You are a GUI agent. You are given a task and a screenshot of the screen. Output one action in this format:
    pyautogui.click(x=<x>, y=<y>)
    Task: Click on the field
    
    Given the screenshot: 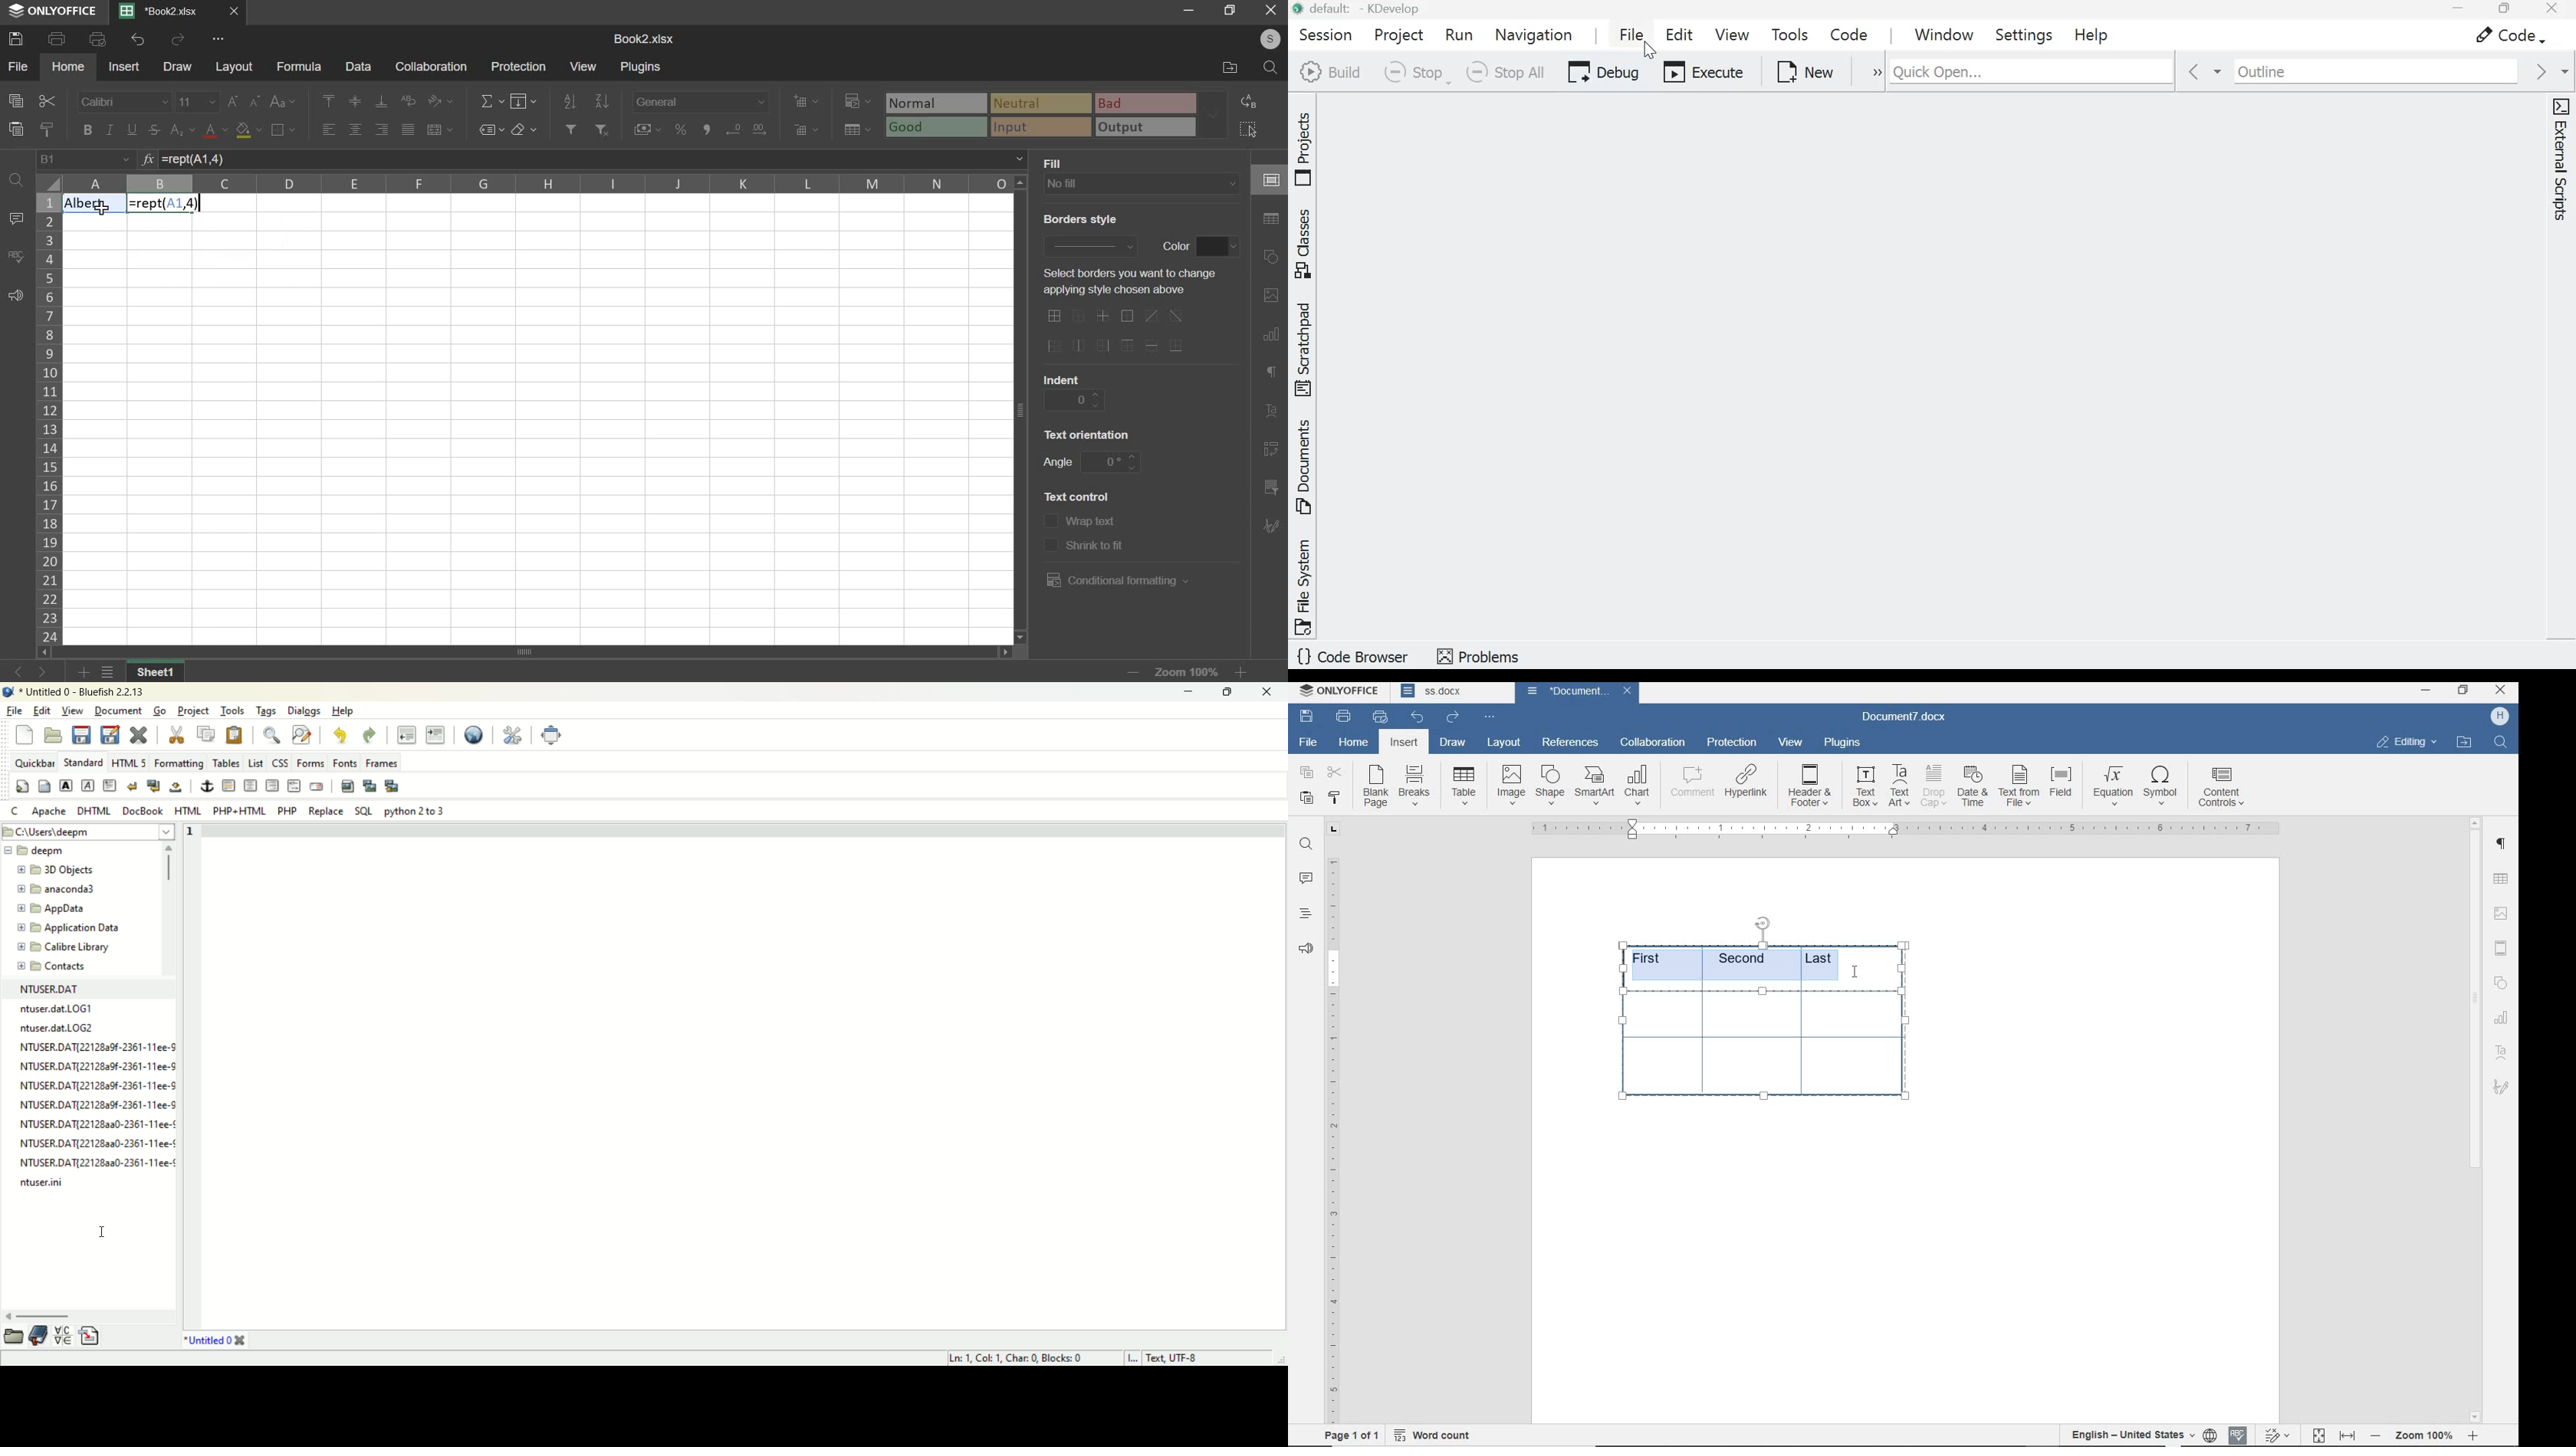 What is the action you would take?
    pyautogui.click(x=2063, y=786)
    